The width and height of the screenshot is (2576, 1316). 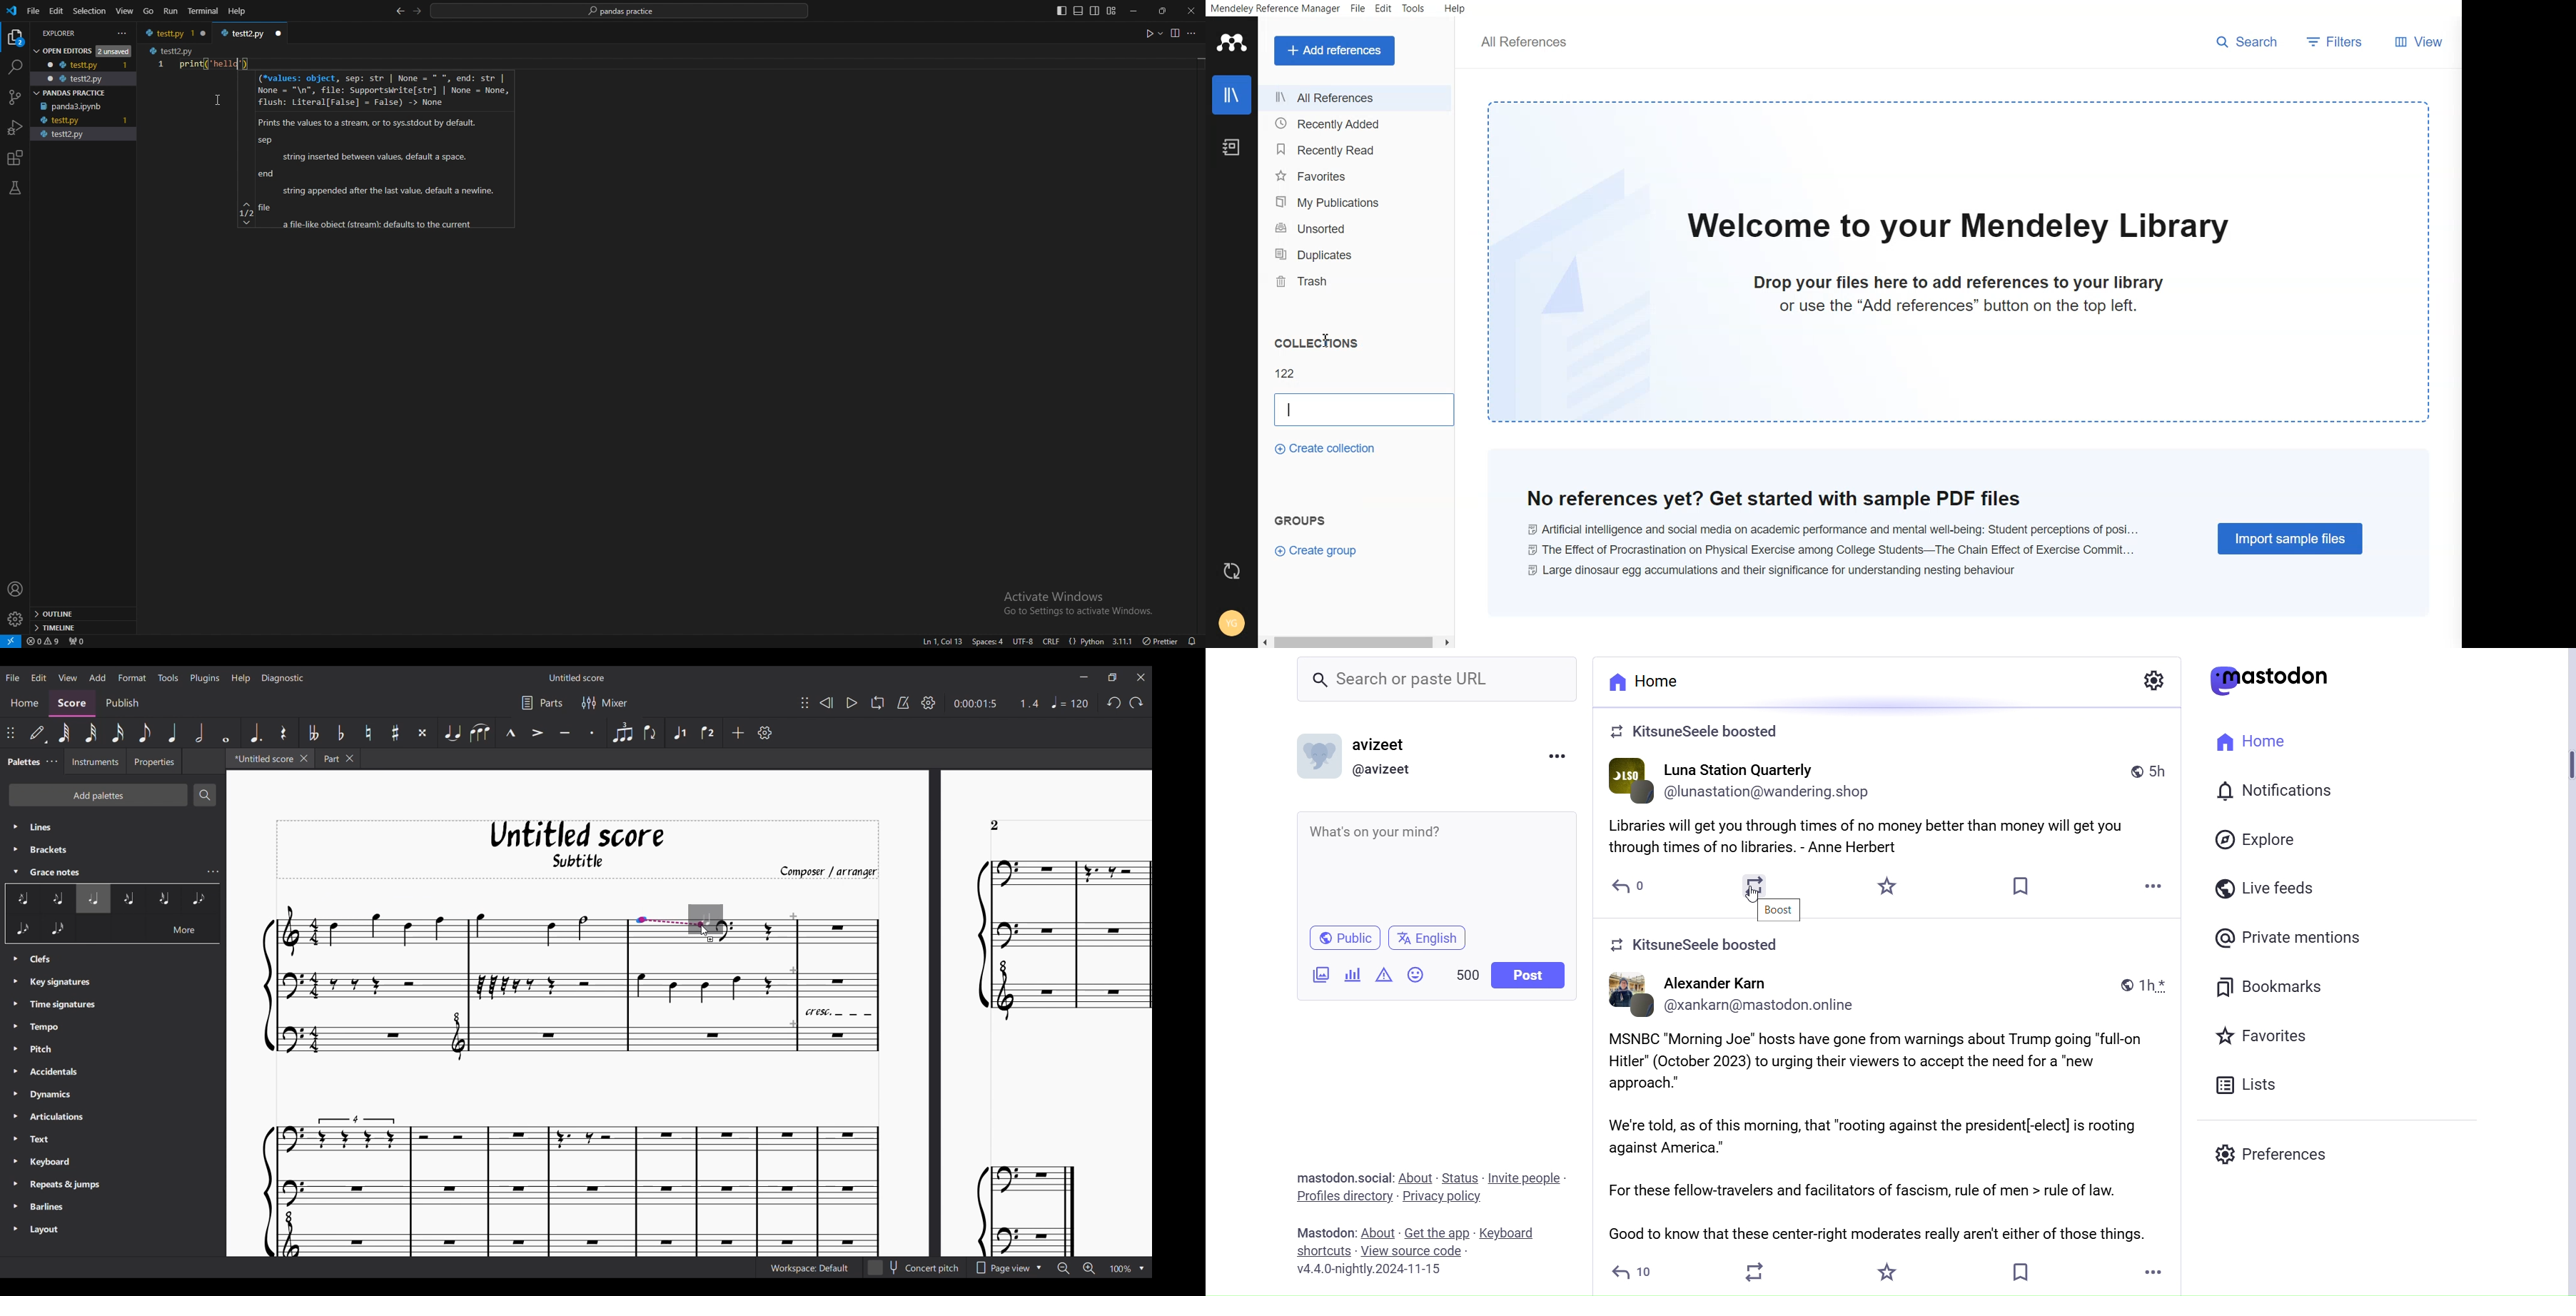 What do you see at coordinates (172, 733) in the screenshot?
I see `Quarter note` at bounding box center [172, 733].